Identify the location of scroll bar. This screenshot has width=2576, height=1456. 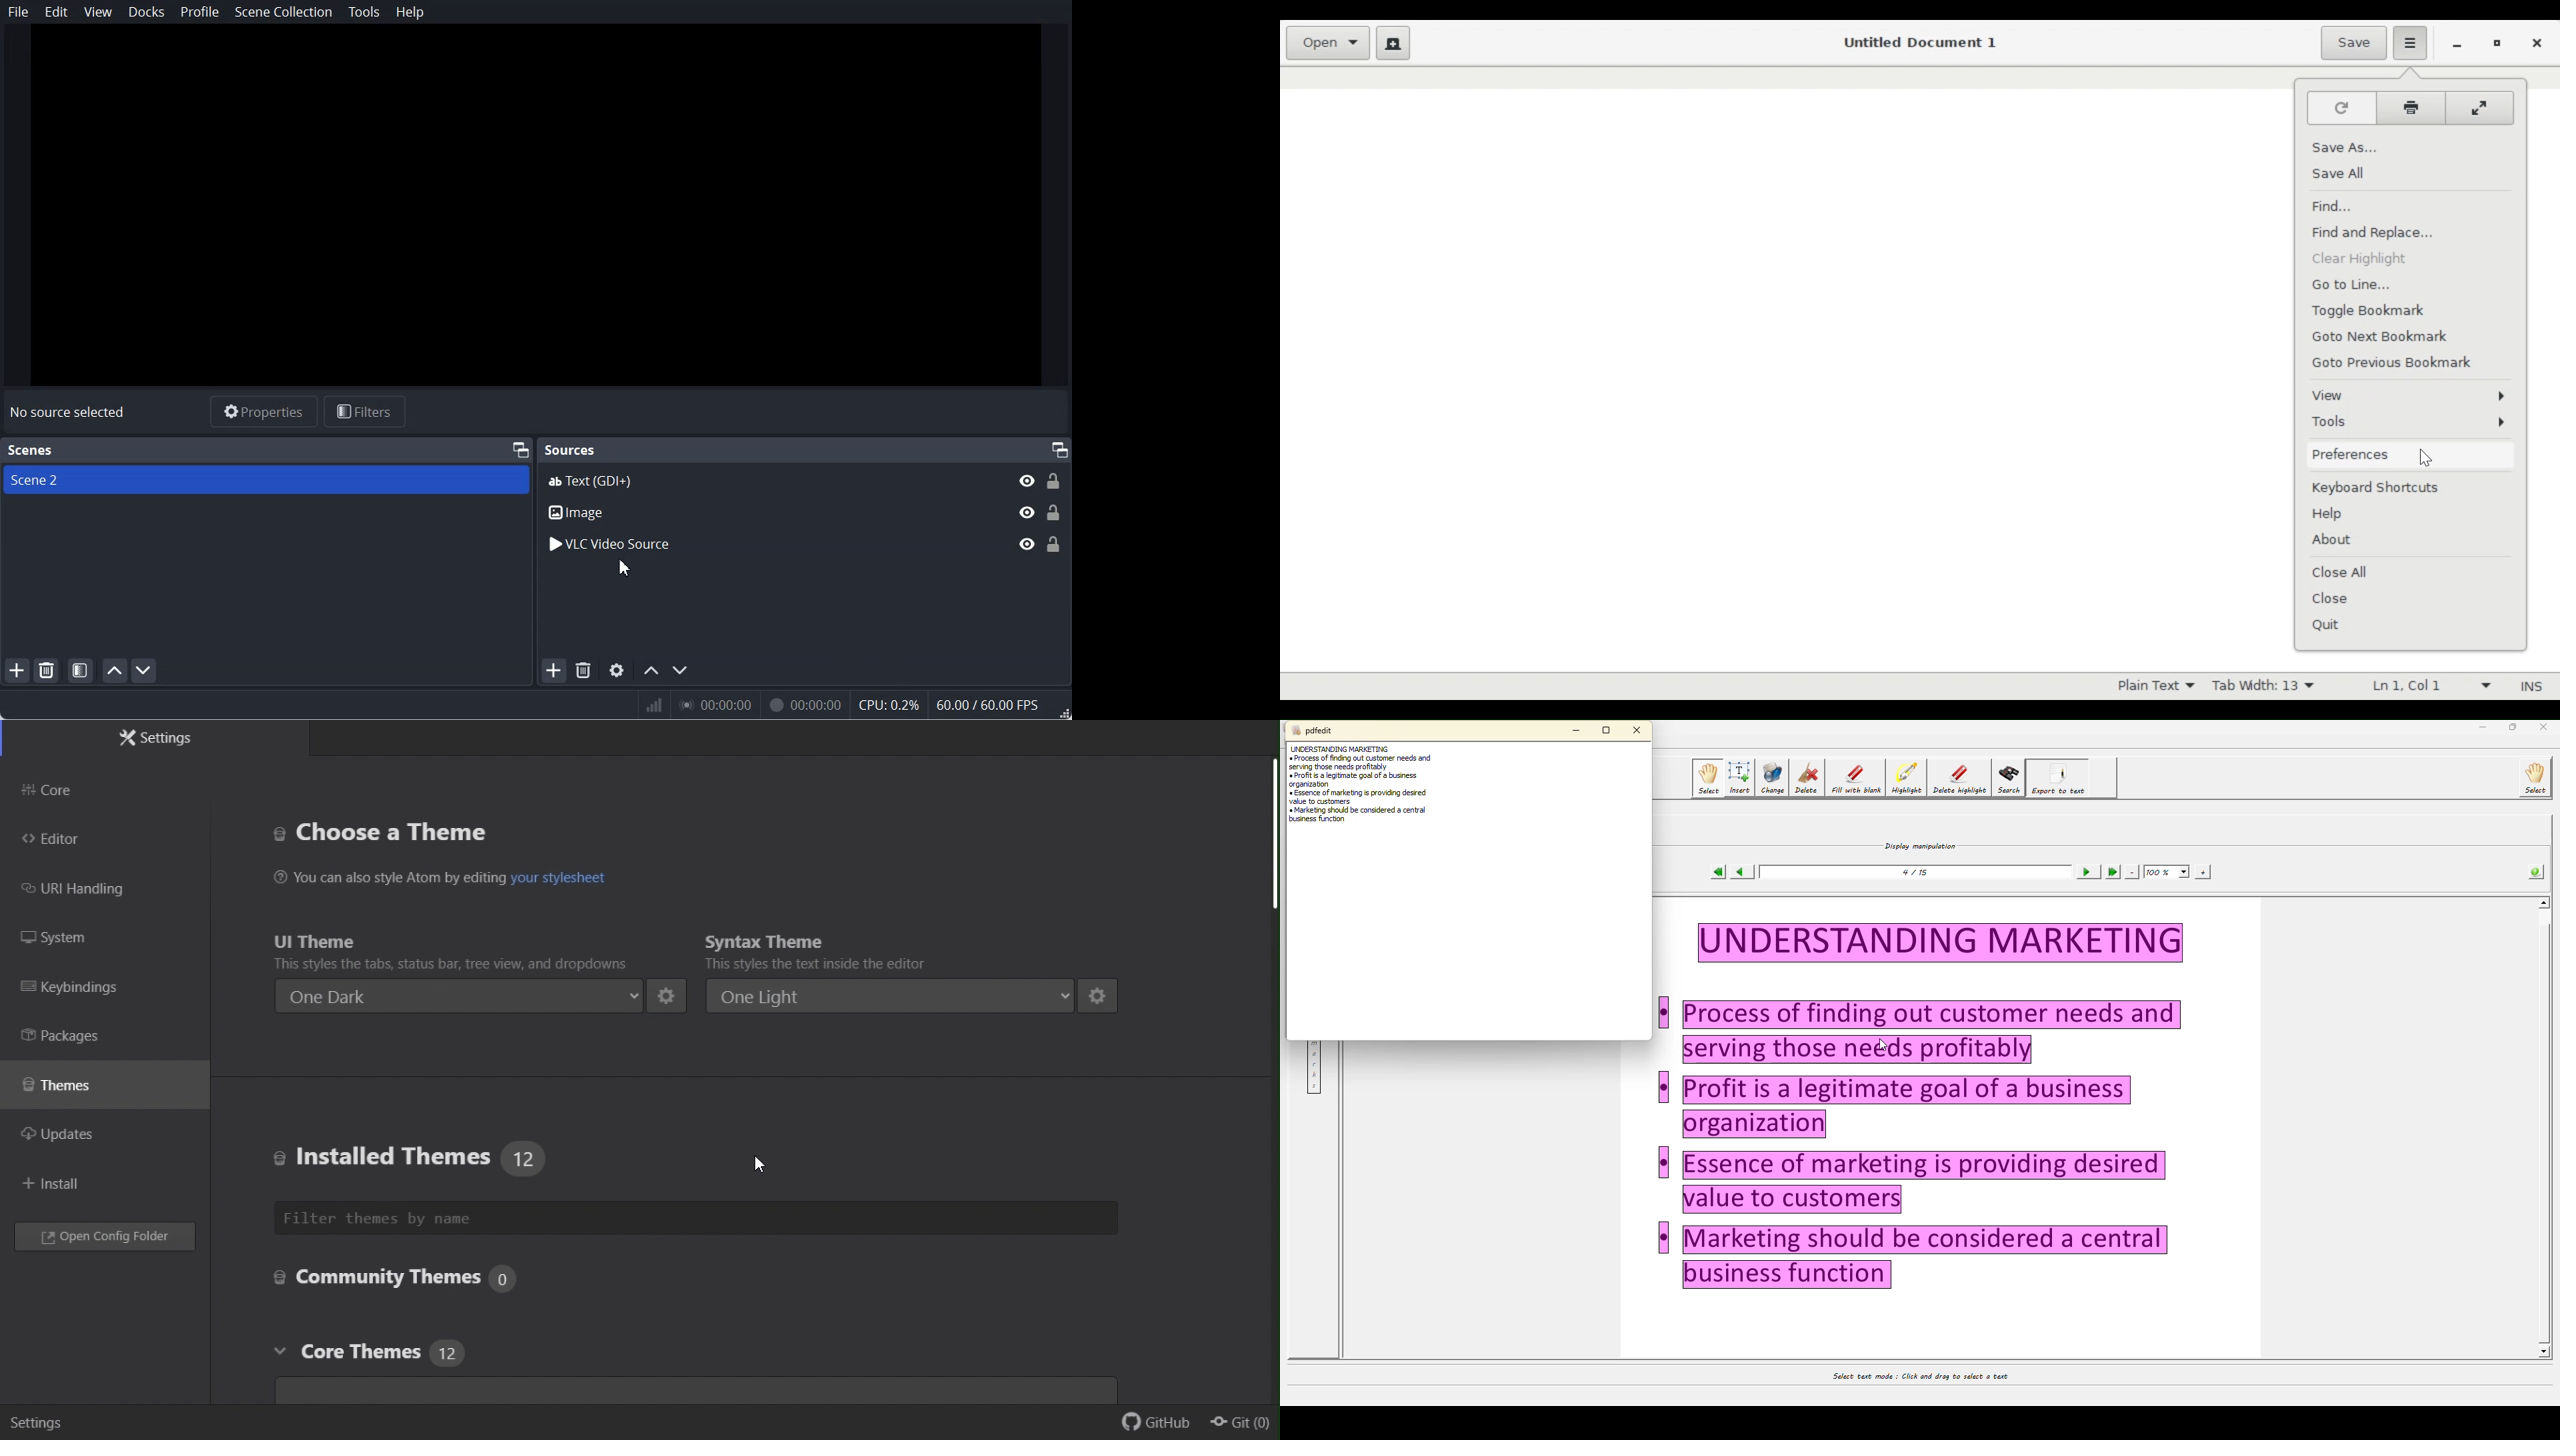
(1271, 833).